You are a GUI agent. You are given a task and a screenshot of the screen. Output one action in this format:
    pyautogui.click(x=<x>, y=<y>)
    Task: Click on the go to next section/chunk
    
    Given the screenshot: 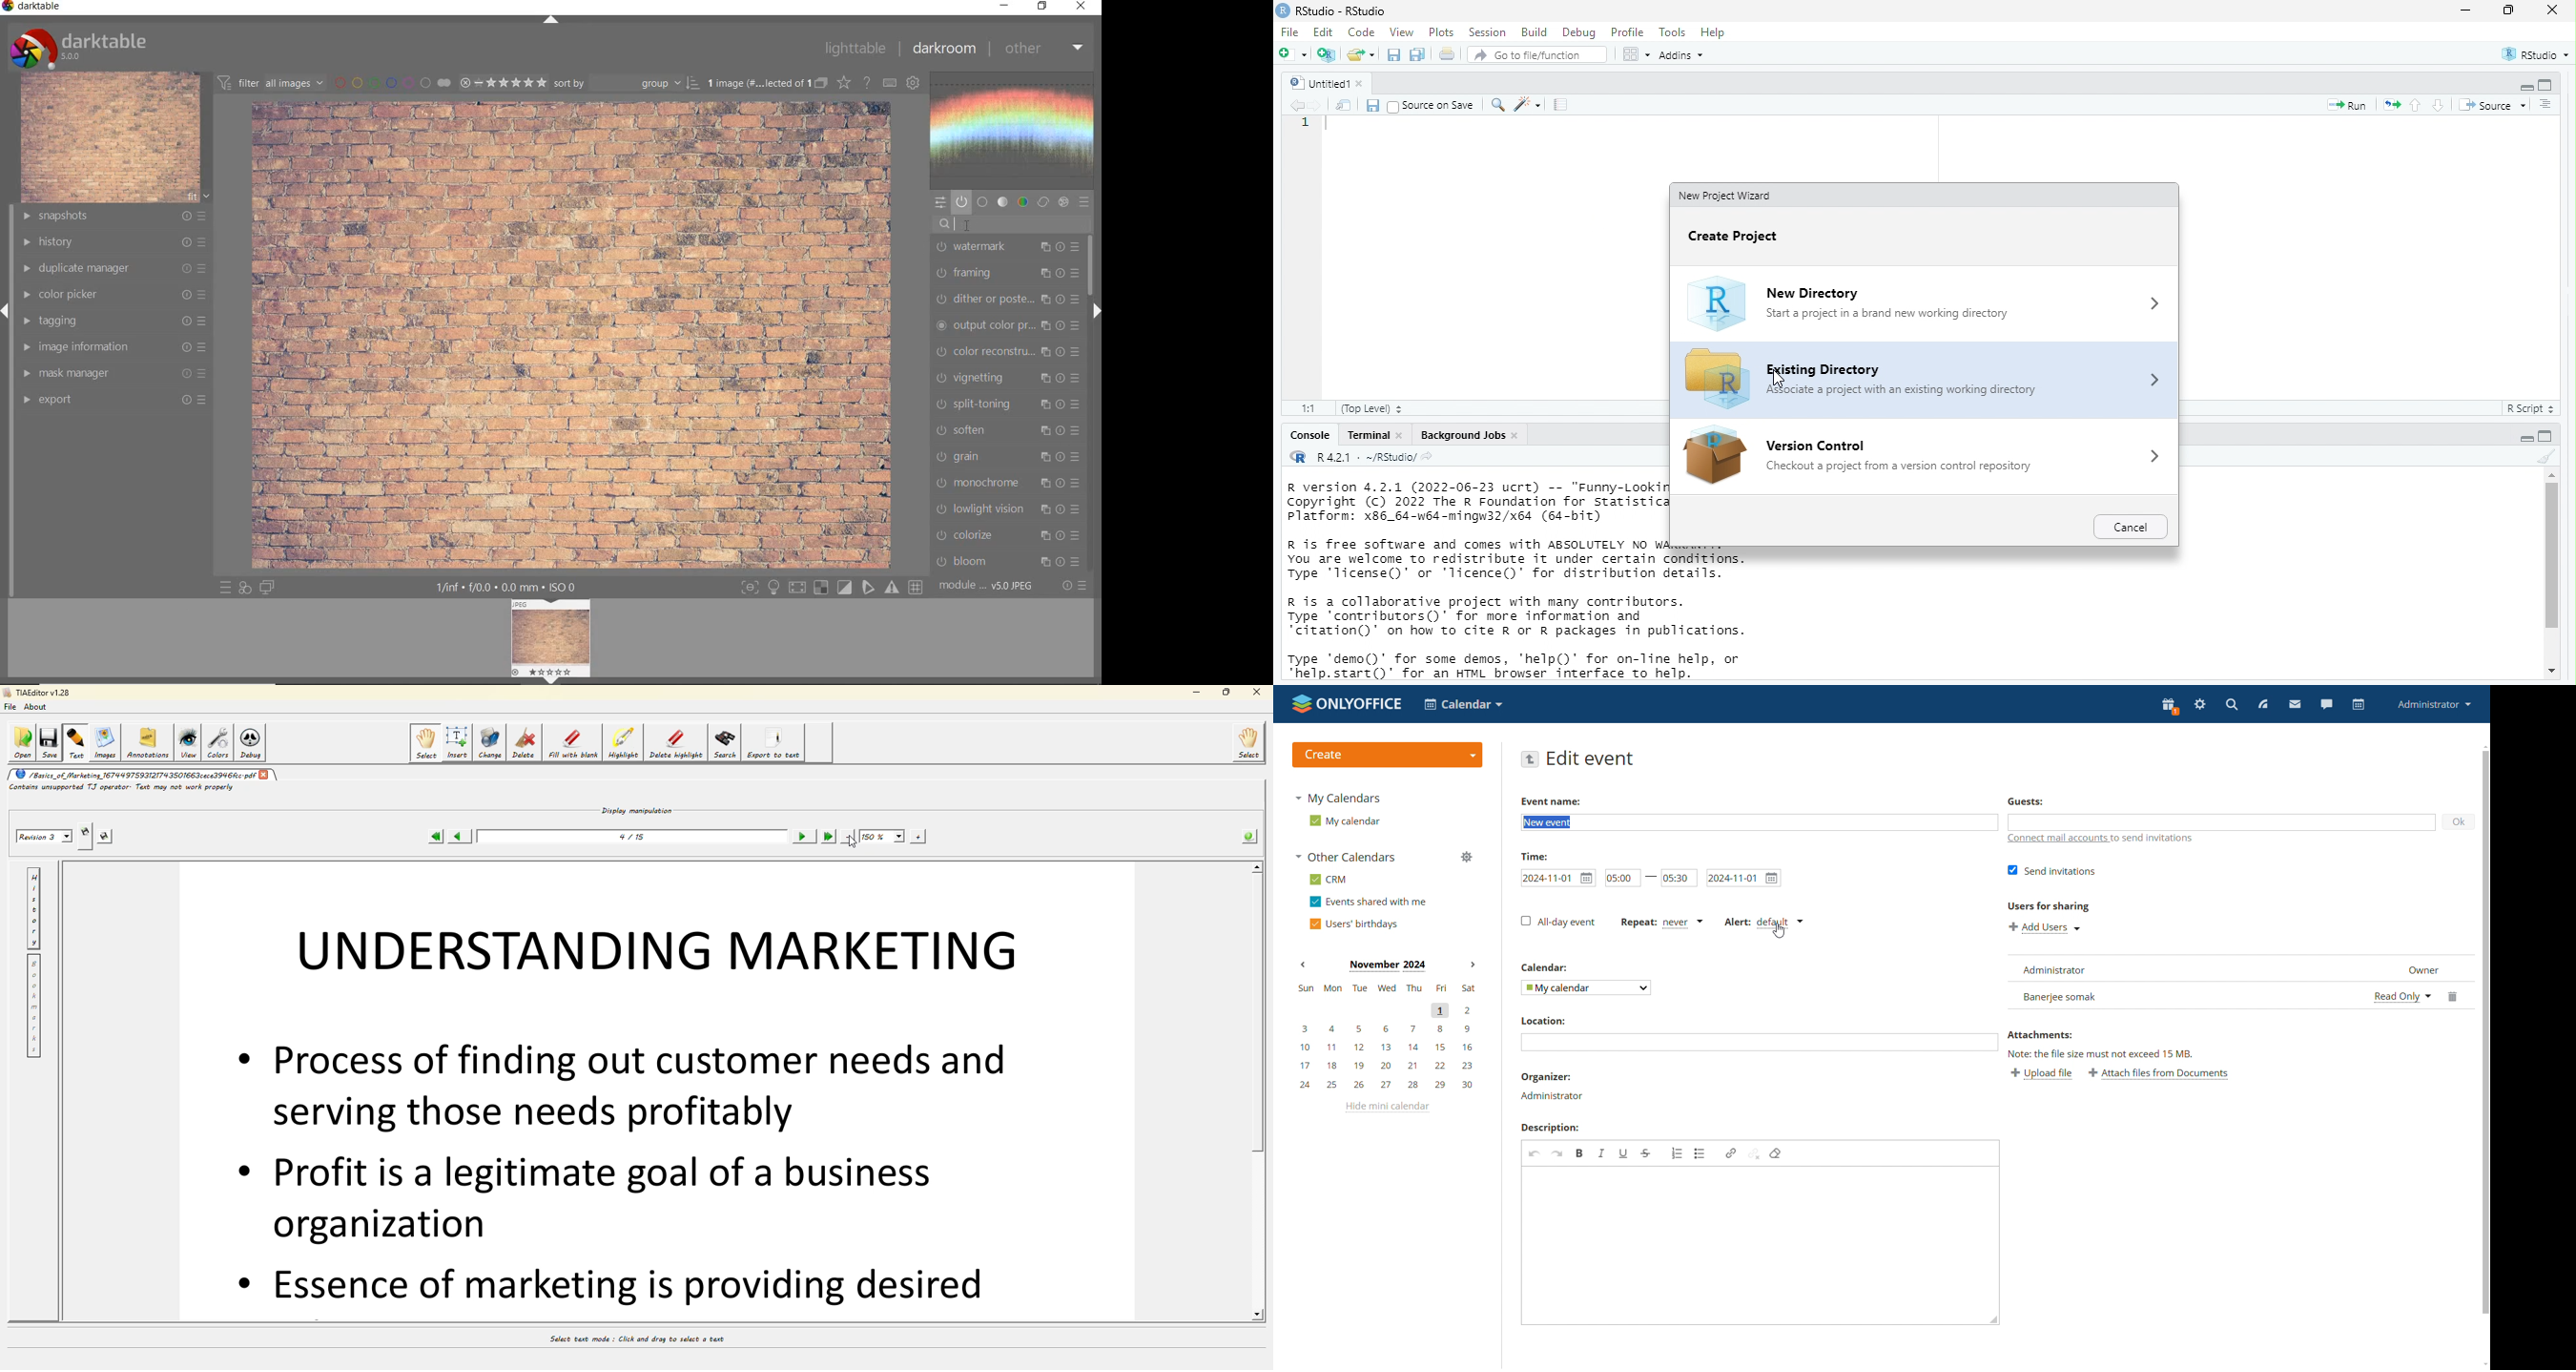 What is the action you would take?
    pyautogui.click(x=2442, y=104)
    